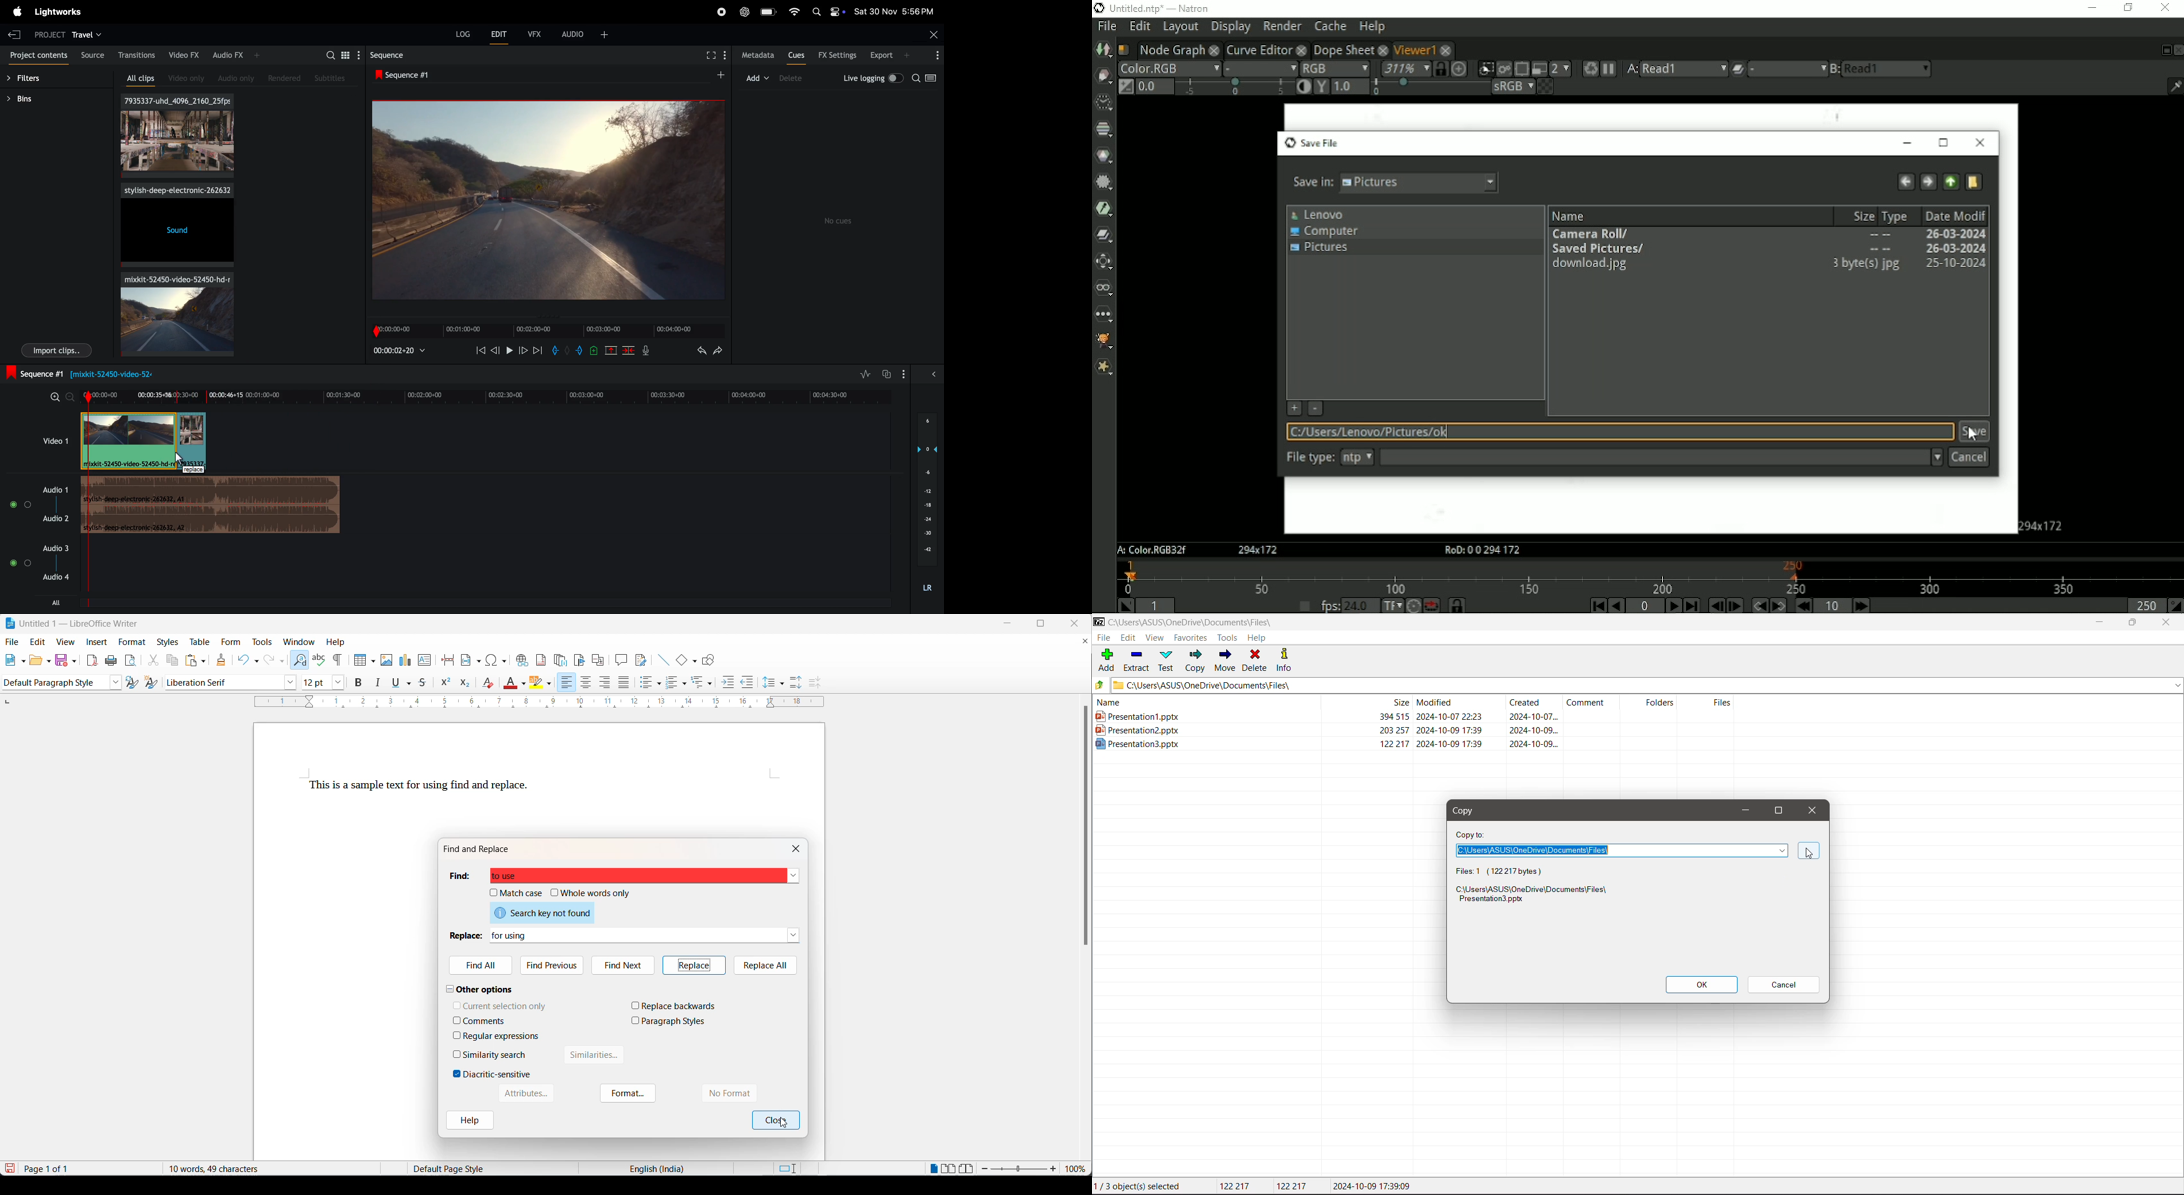  Describe the element at coordinates (12, 663) in the screenshot. I see `new file` at that location.